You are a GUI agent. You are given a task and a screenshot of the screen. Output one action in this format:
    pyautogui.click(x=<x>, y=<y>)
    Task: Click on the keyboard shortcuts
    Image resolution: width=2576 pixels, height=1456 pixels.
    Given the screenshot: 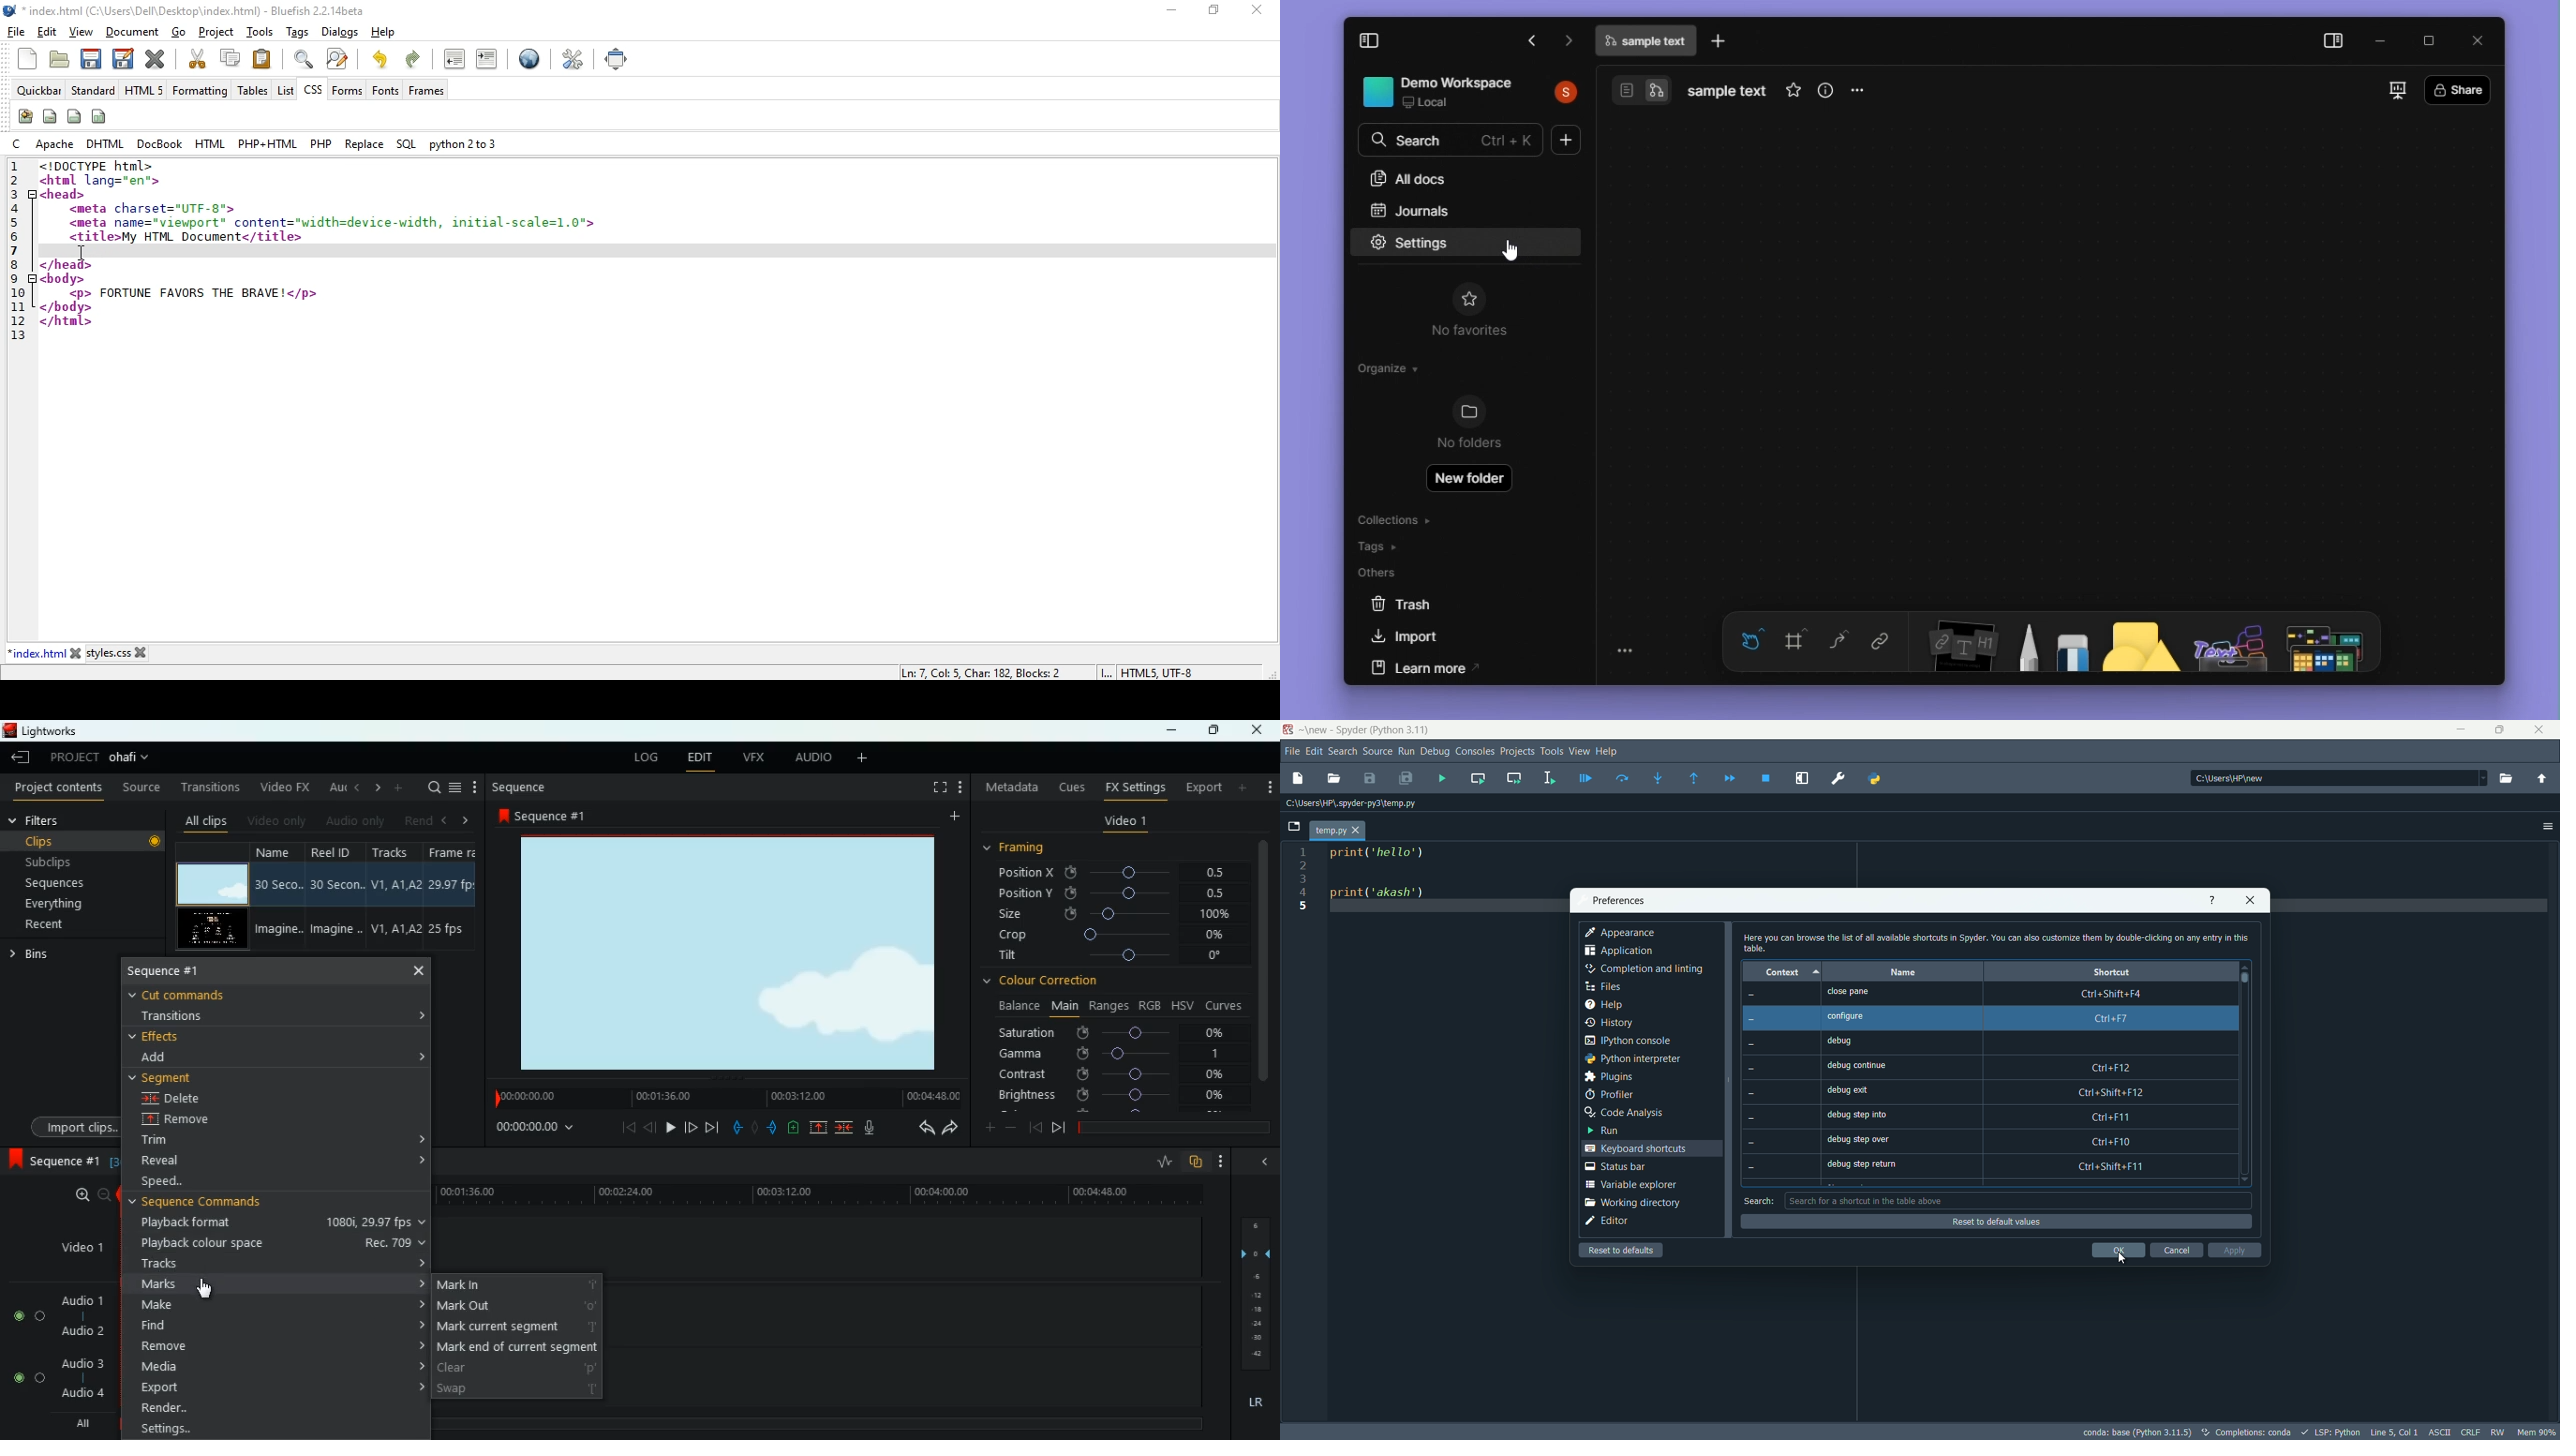 What is the action you would take?
    pyautogui.click(x=1635, y=1149)
    